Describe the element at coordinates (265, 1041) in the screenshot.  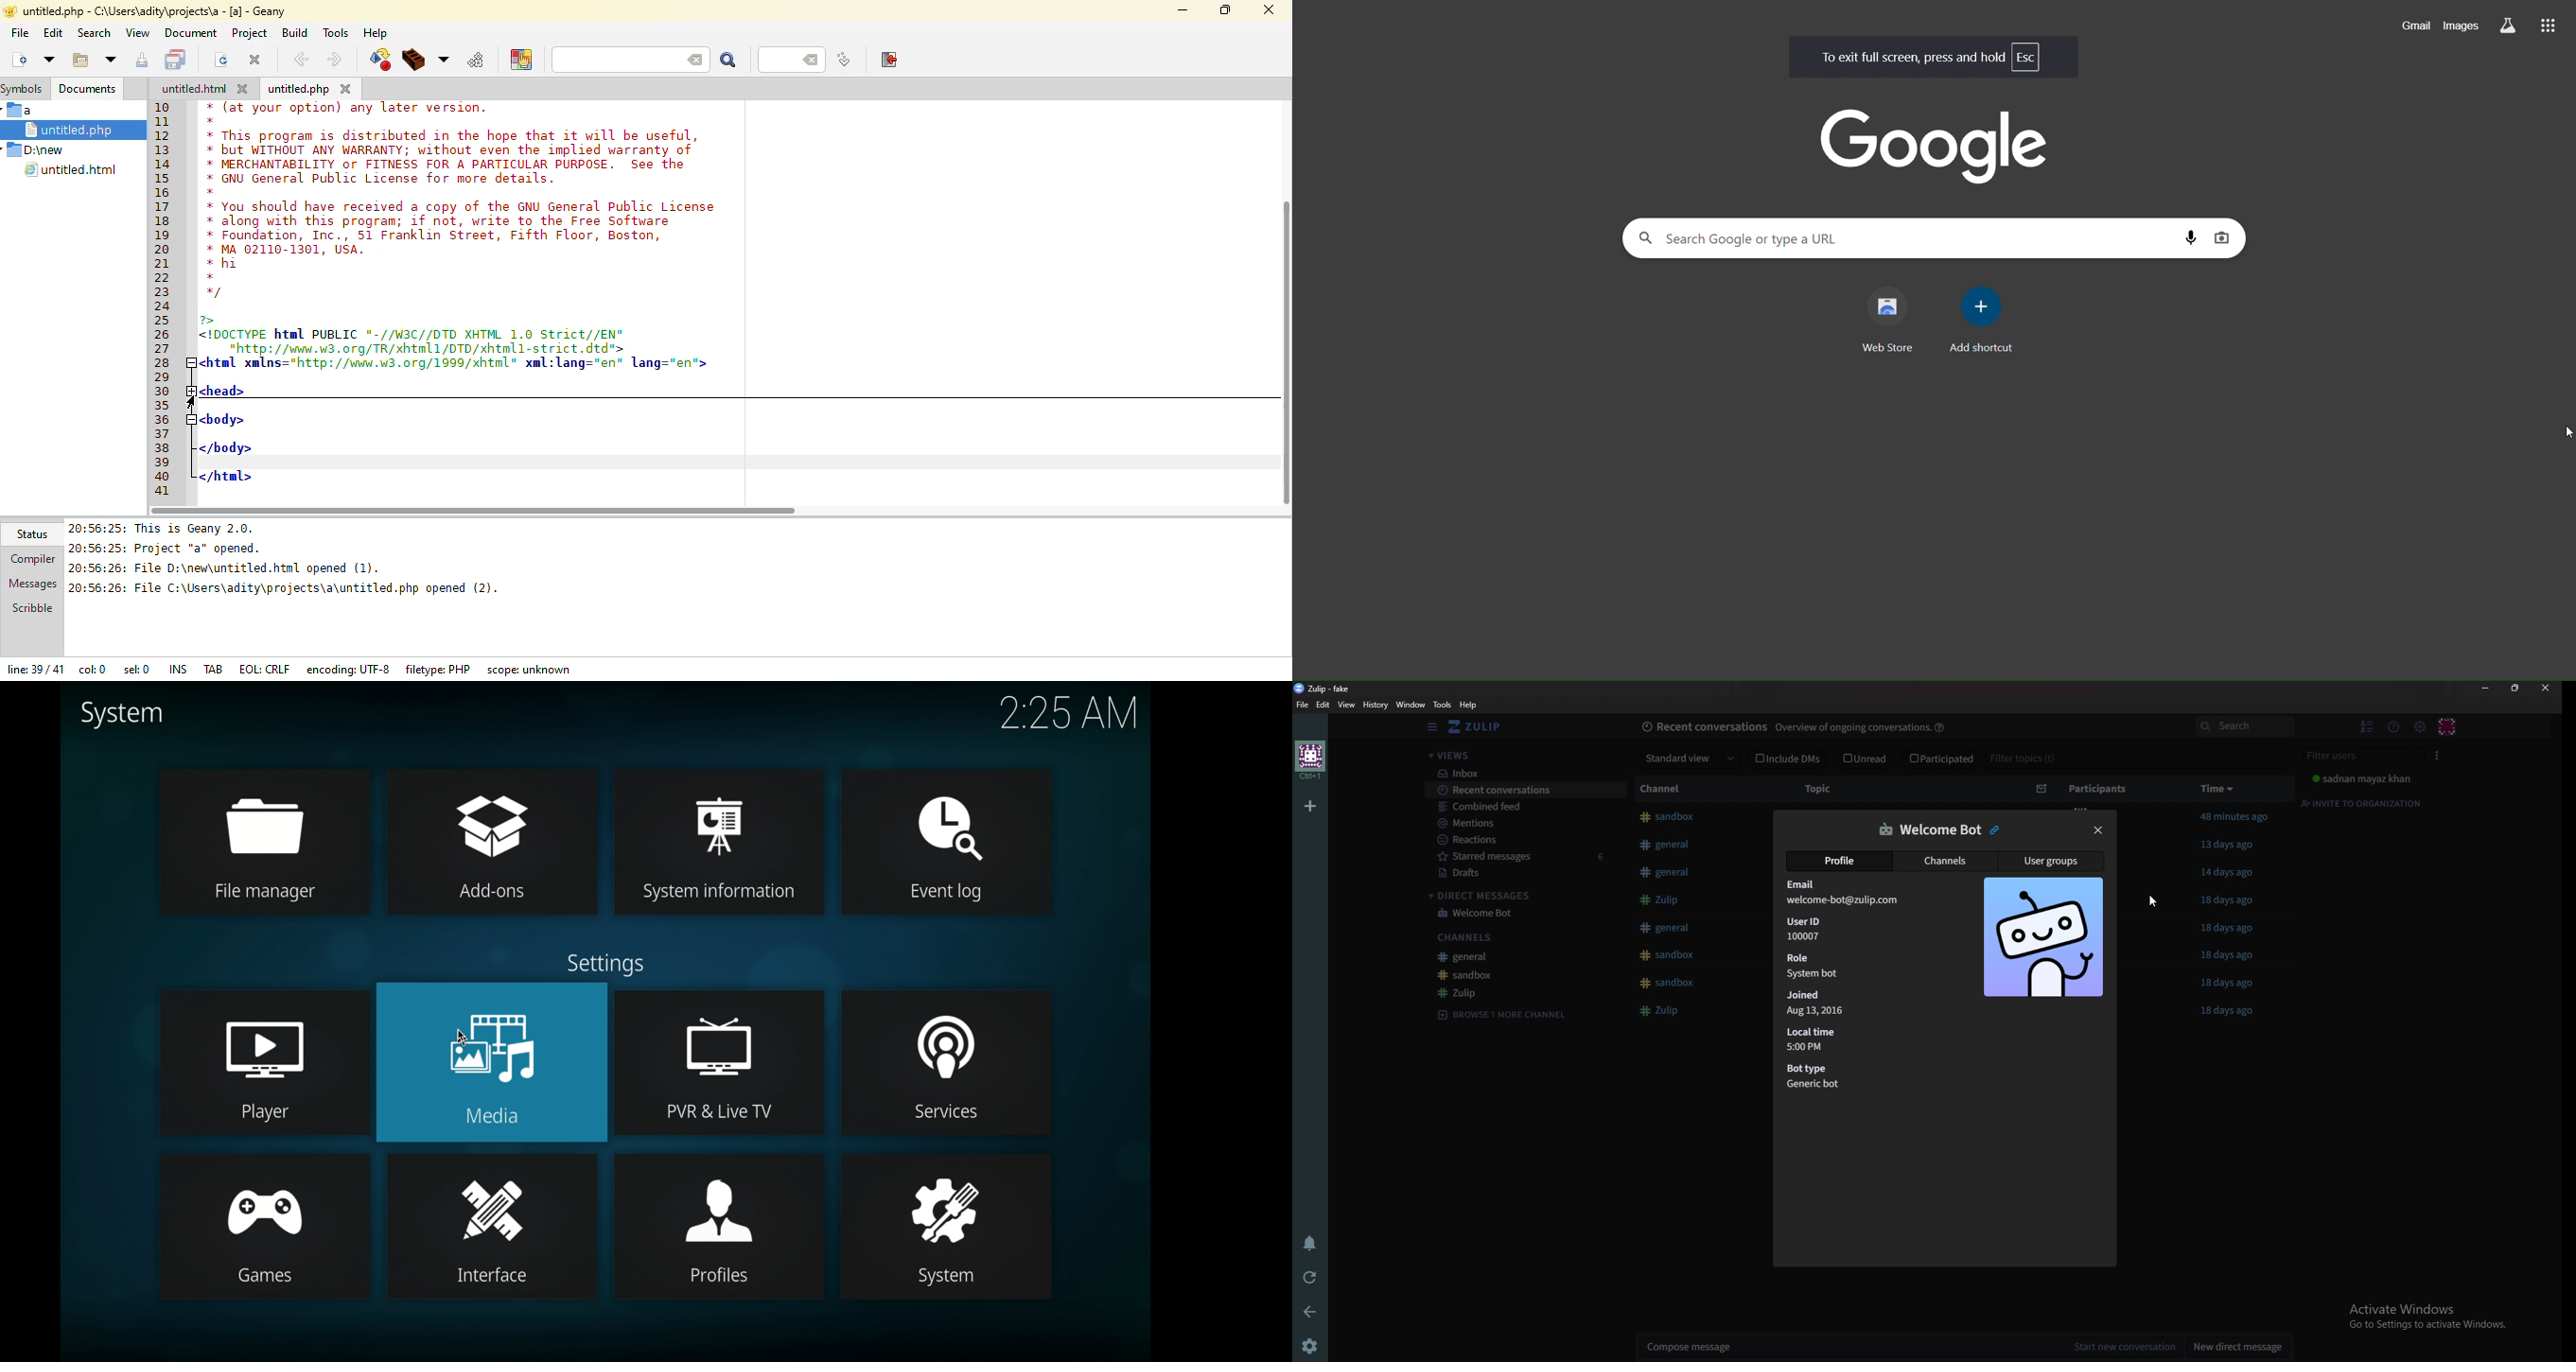
I see `player` at that location.